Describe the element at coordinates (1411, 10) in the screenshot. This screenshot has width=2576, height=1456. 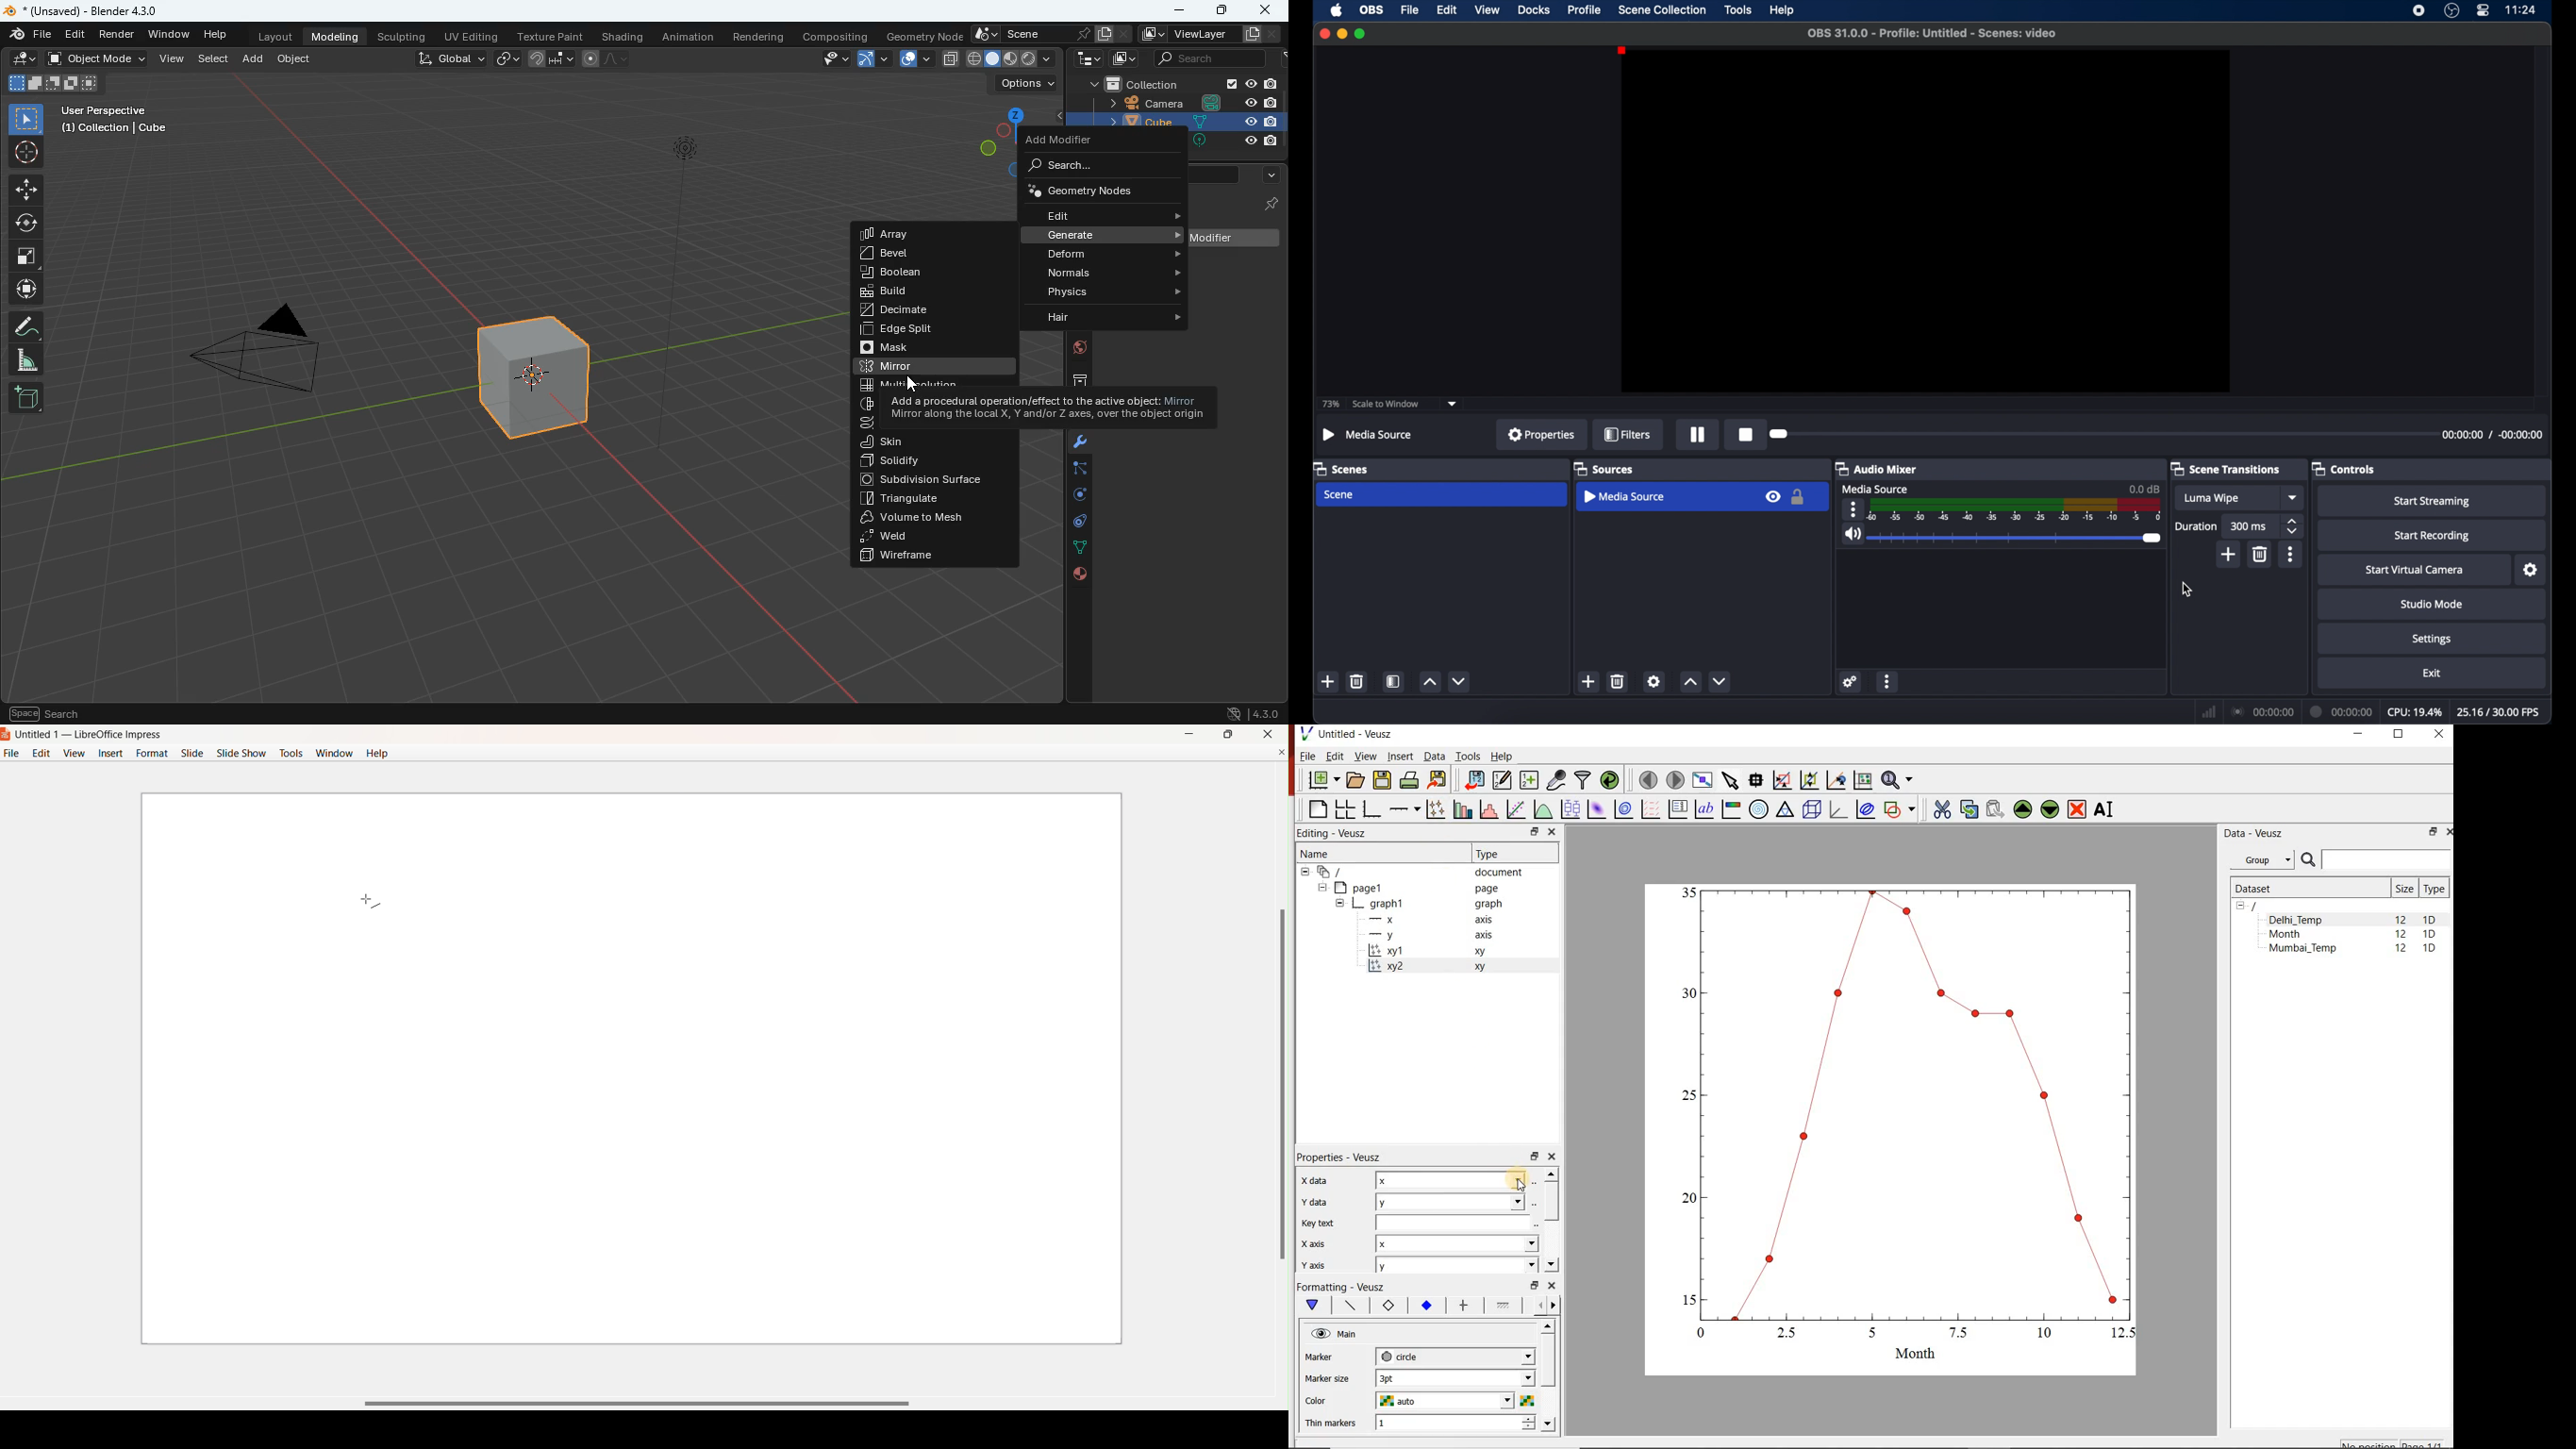
I see `file` at that location.